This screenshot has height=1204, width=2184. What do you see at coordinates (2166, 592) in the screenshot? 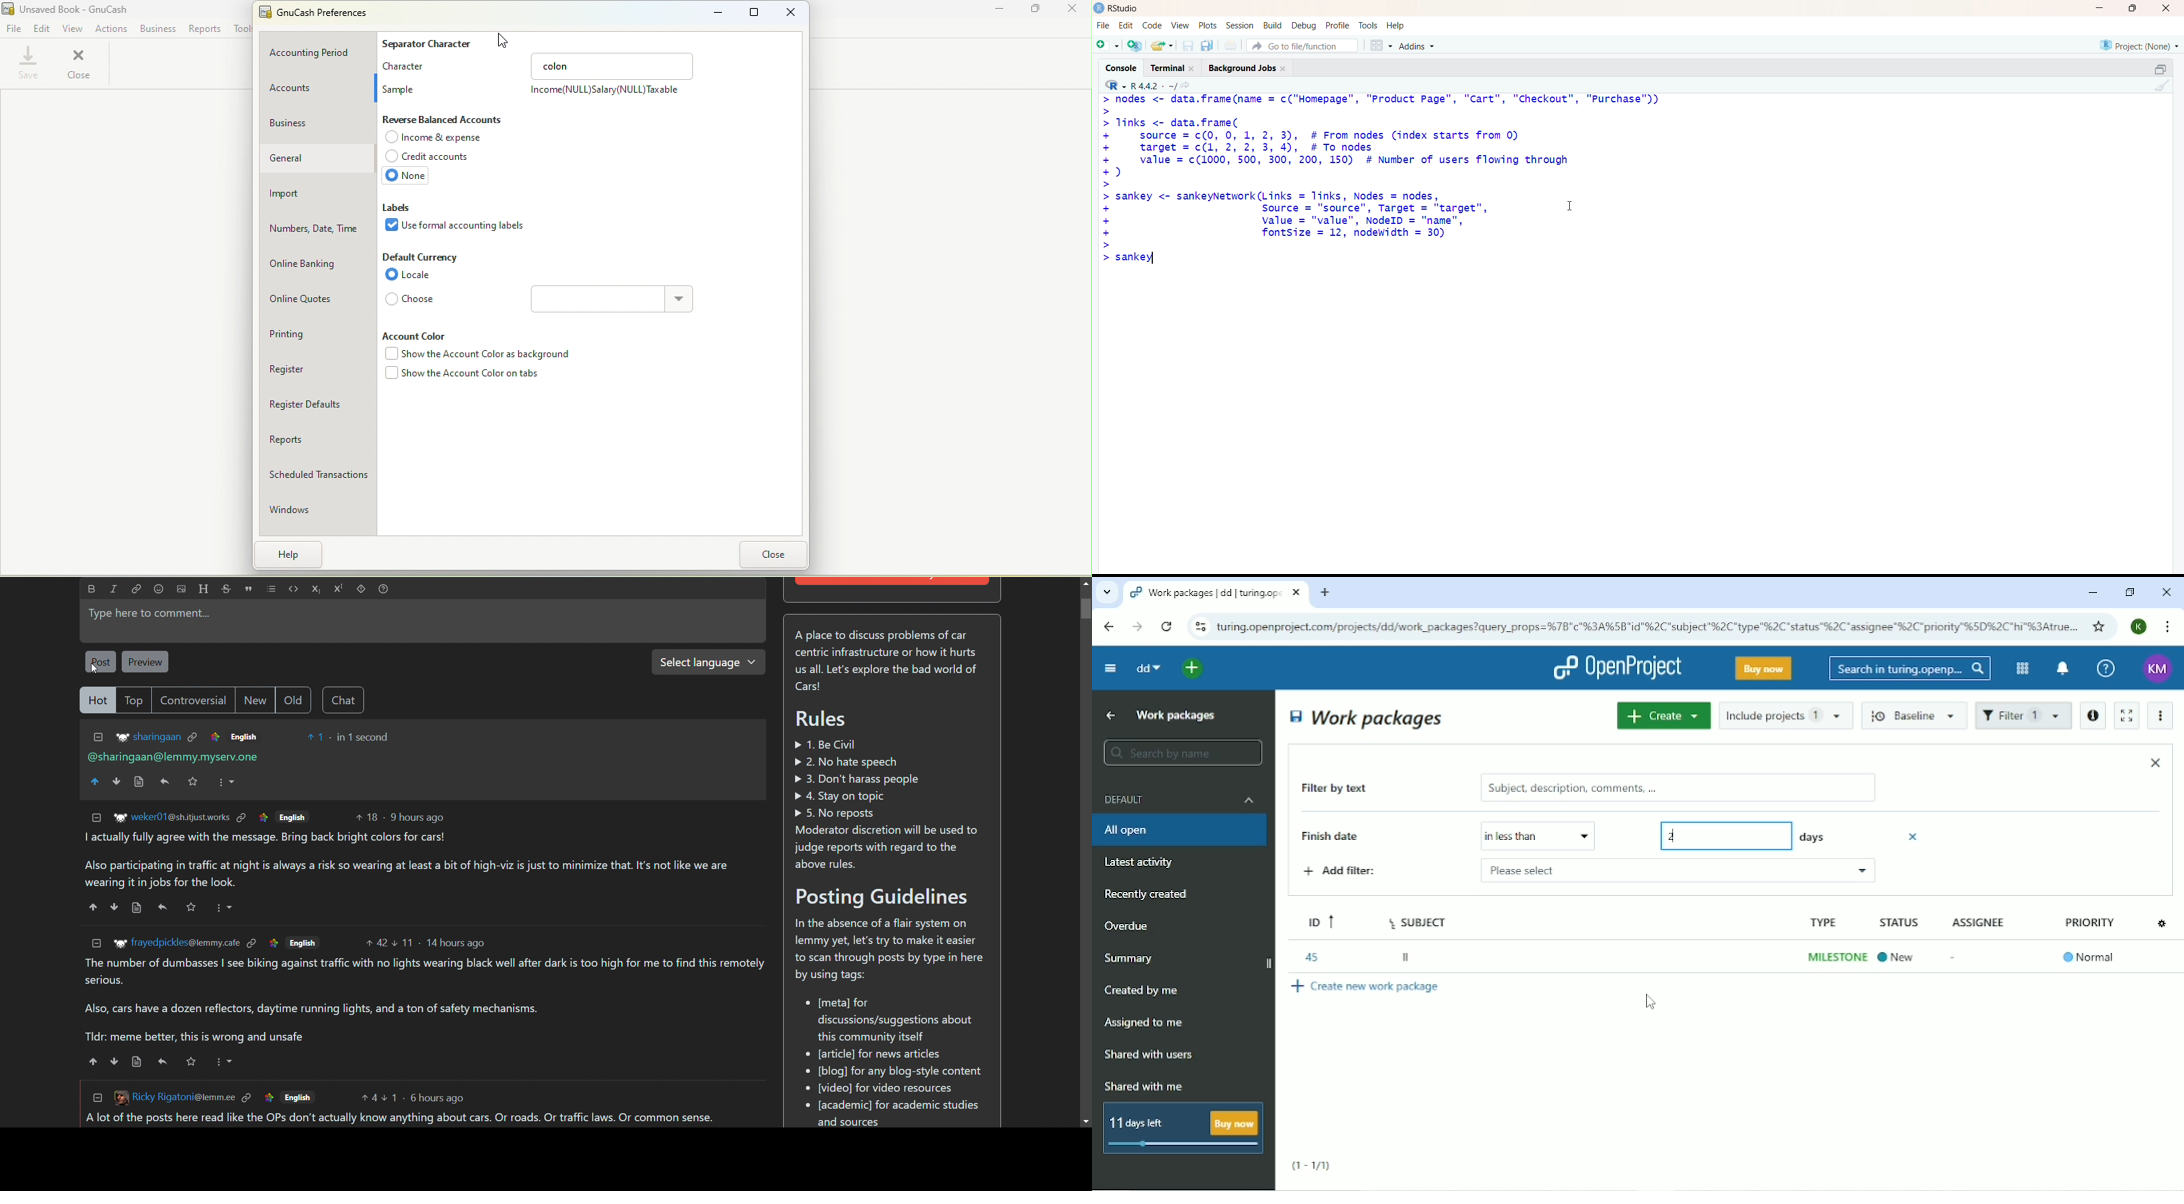
I see `Close` at bounding box center [2166, 592].